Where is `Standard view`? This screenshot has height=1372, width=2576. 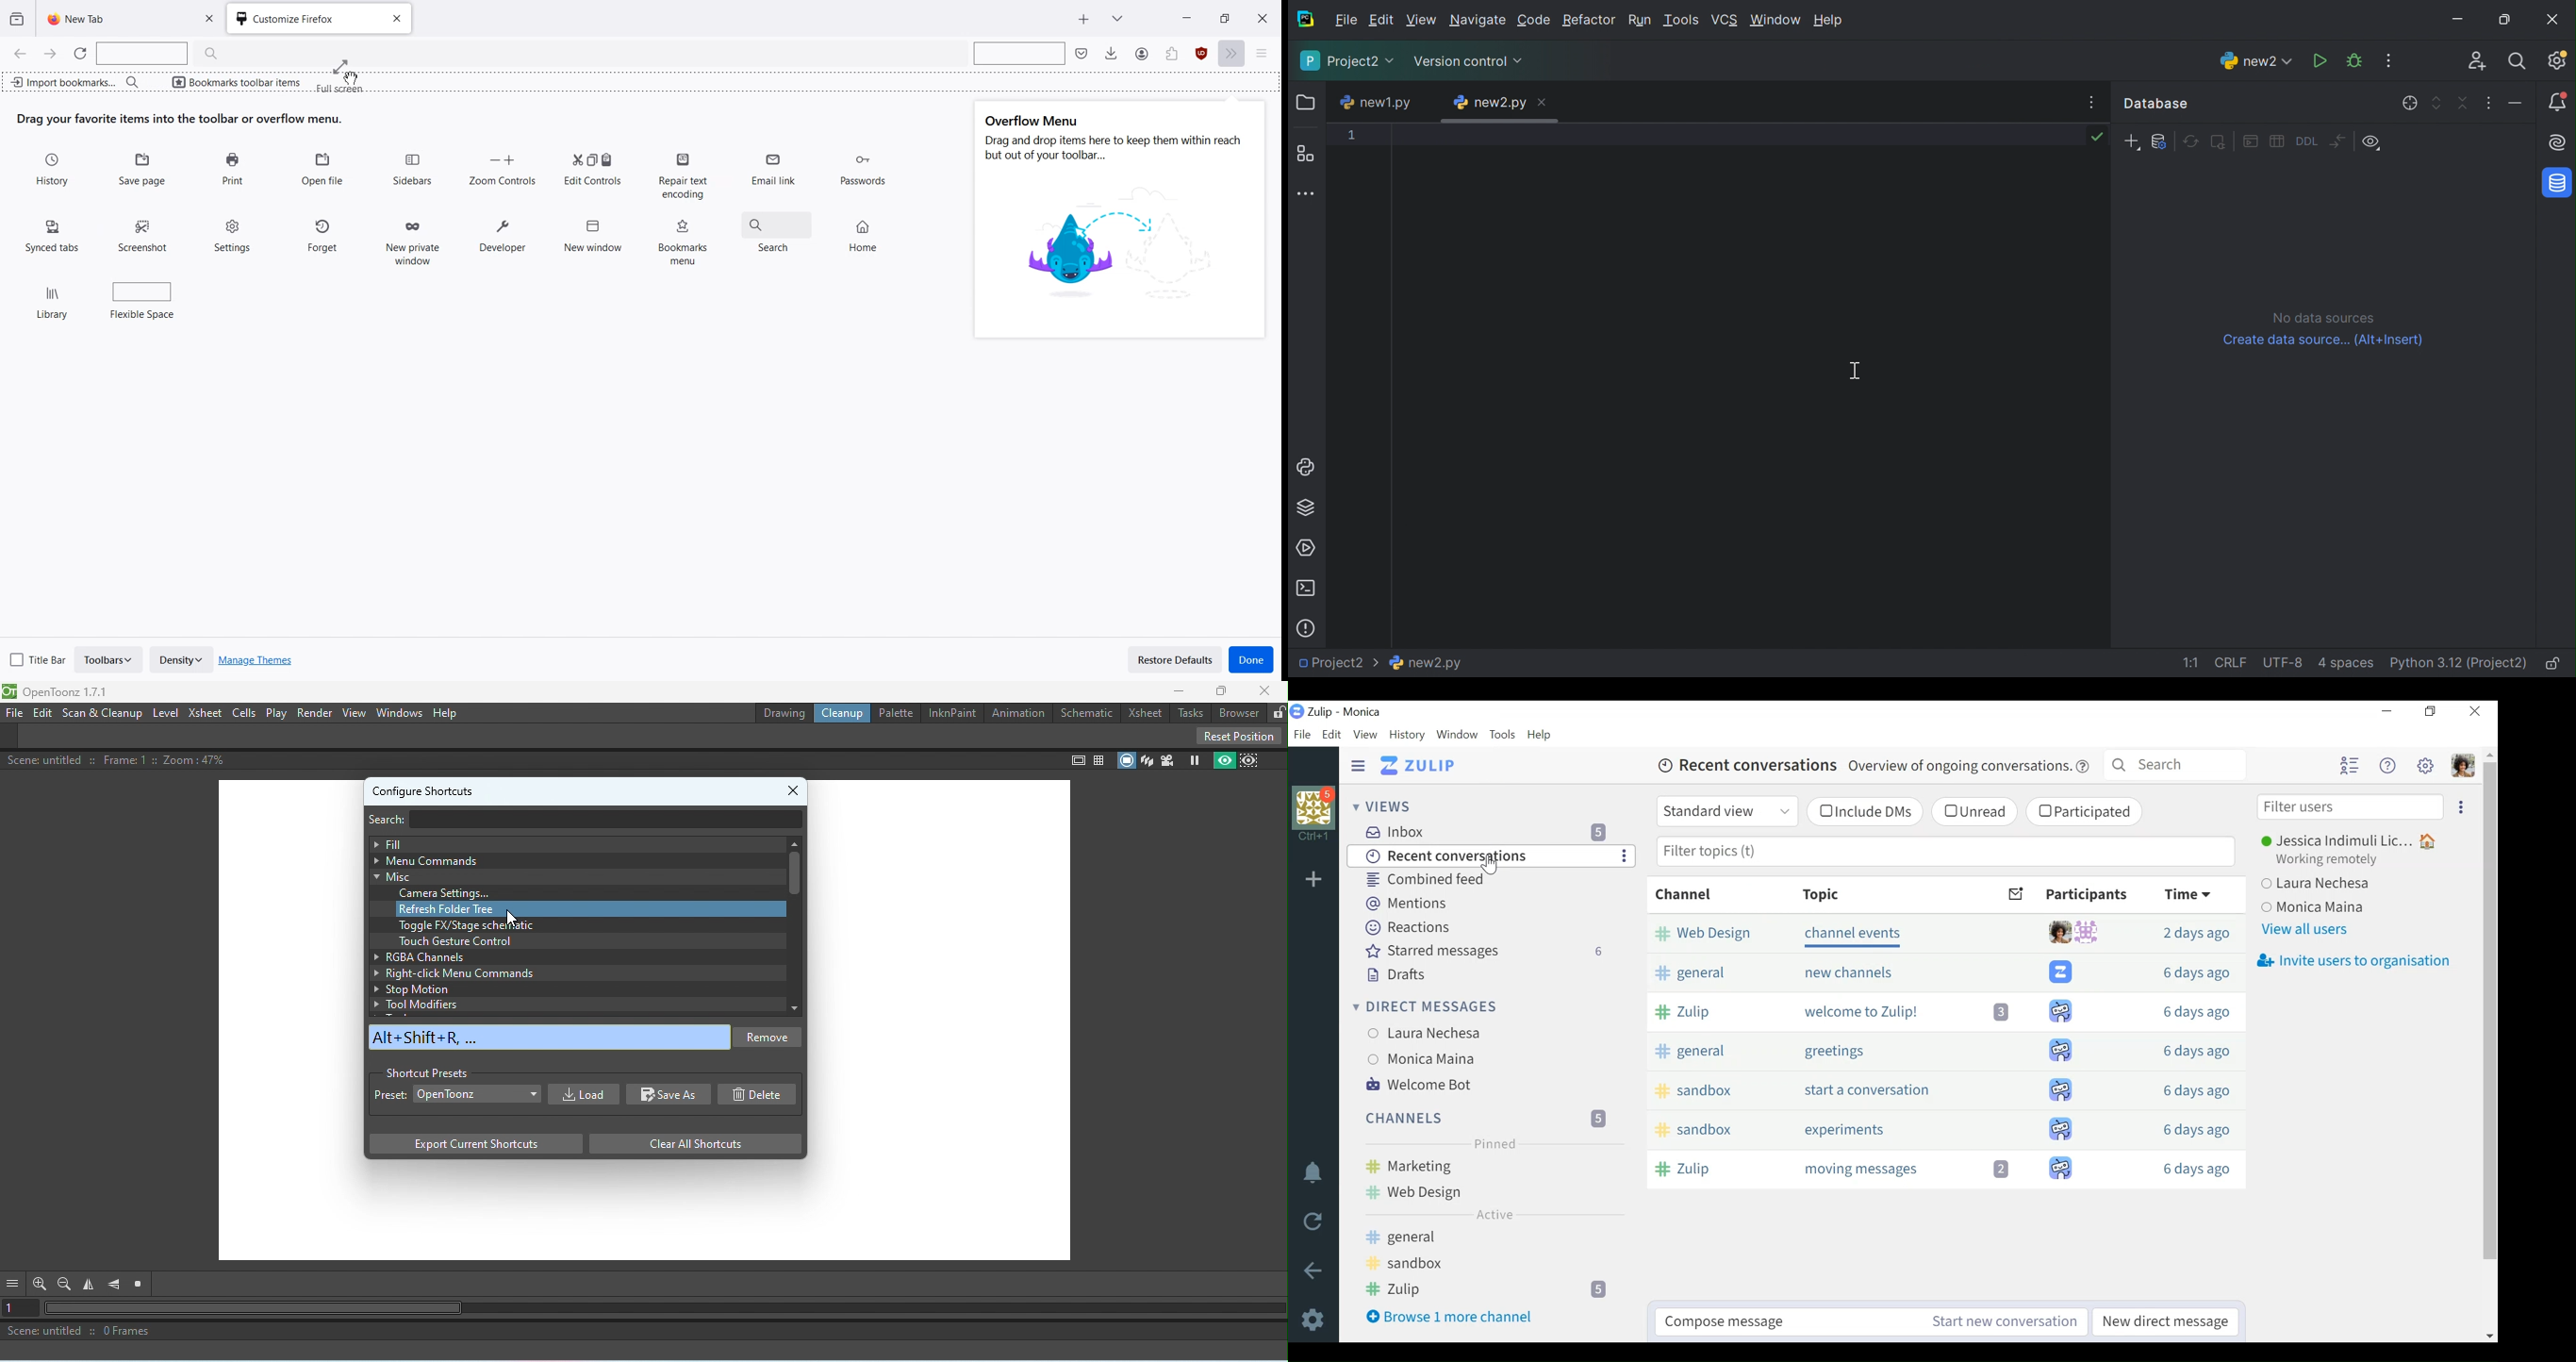 Standard view is located at coordinates (1726, 811).